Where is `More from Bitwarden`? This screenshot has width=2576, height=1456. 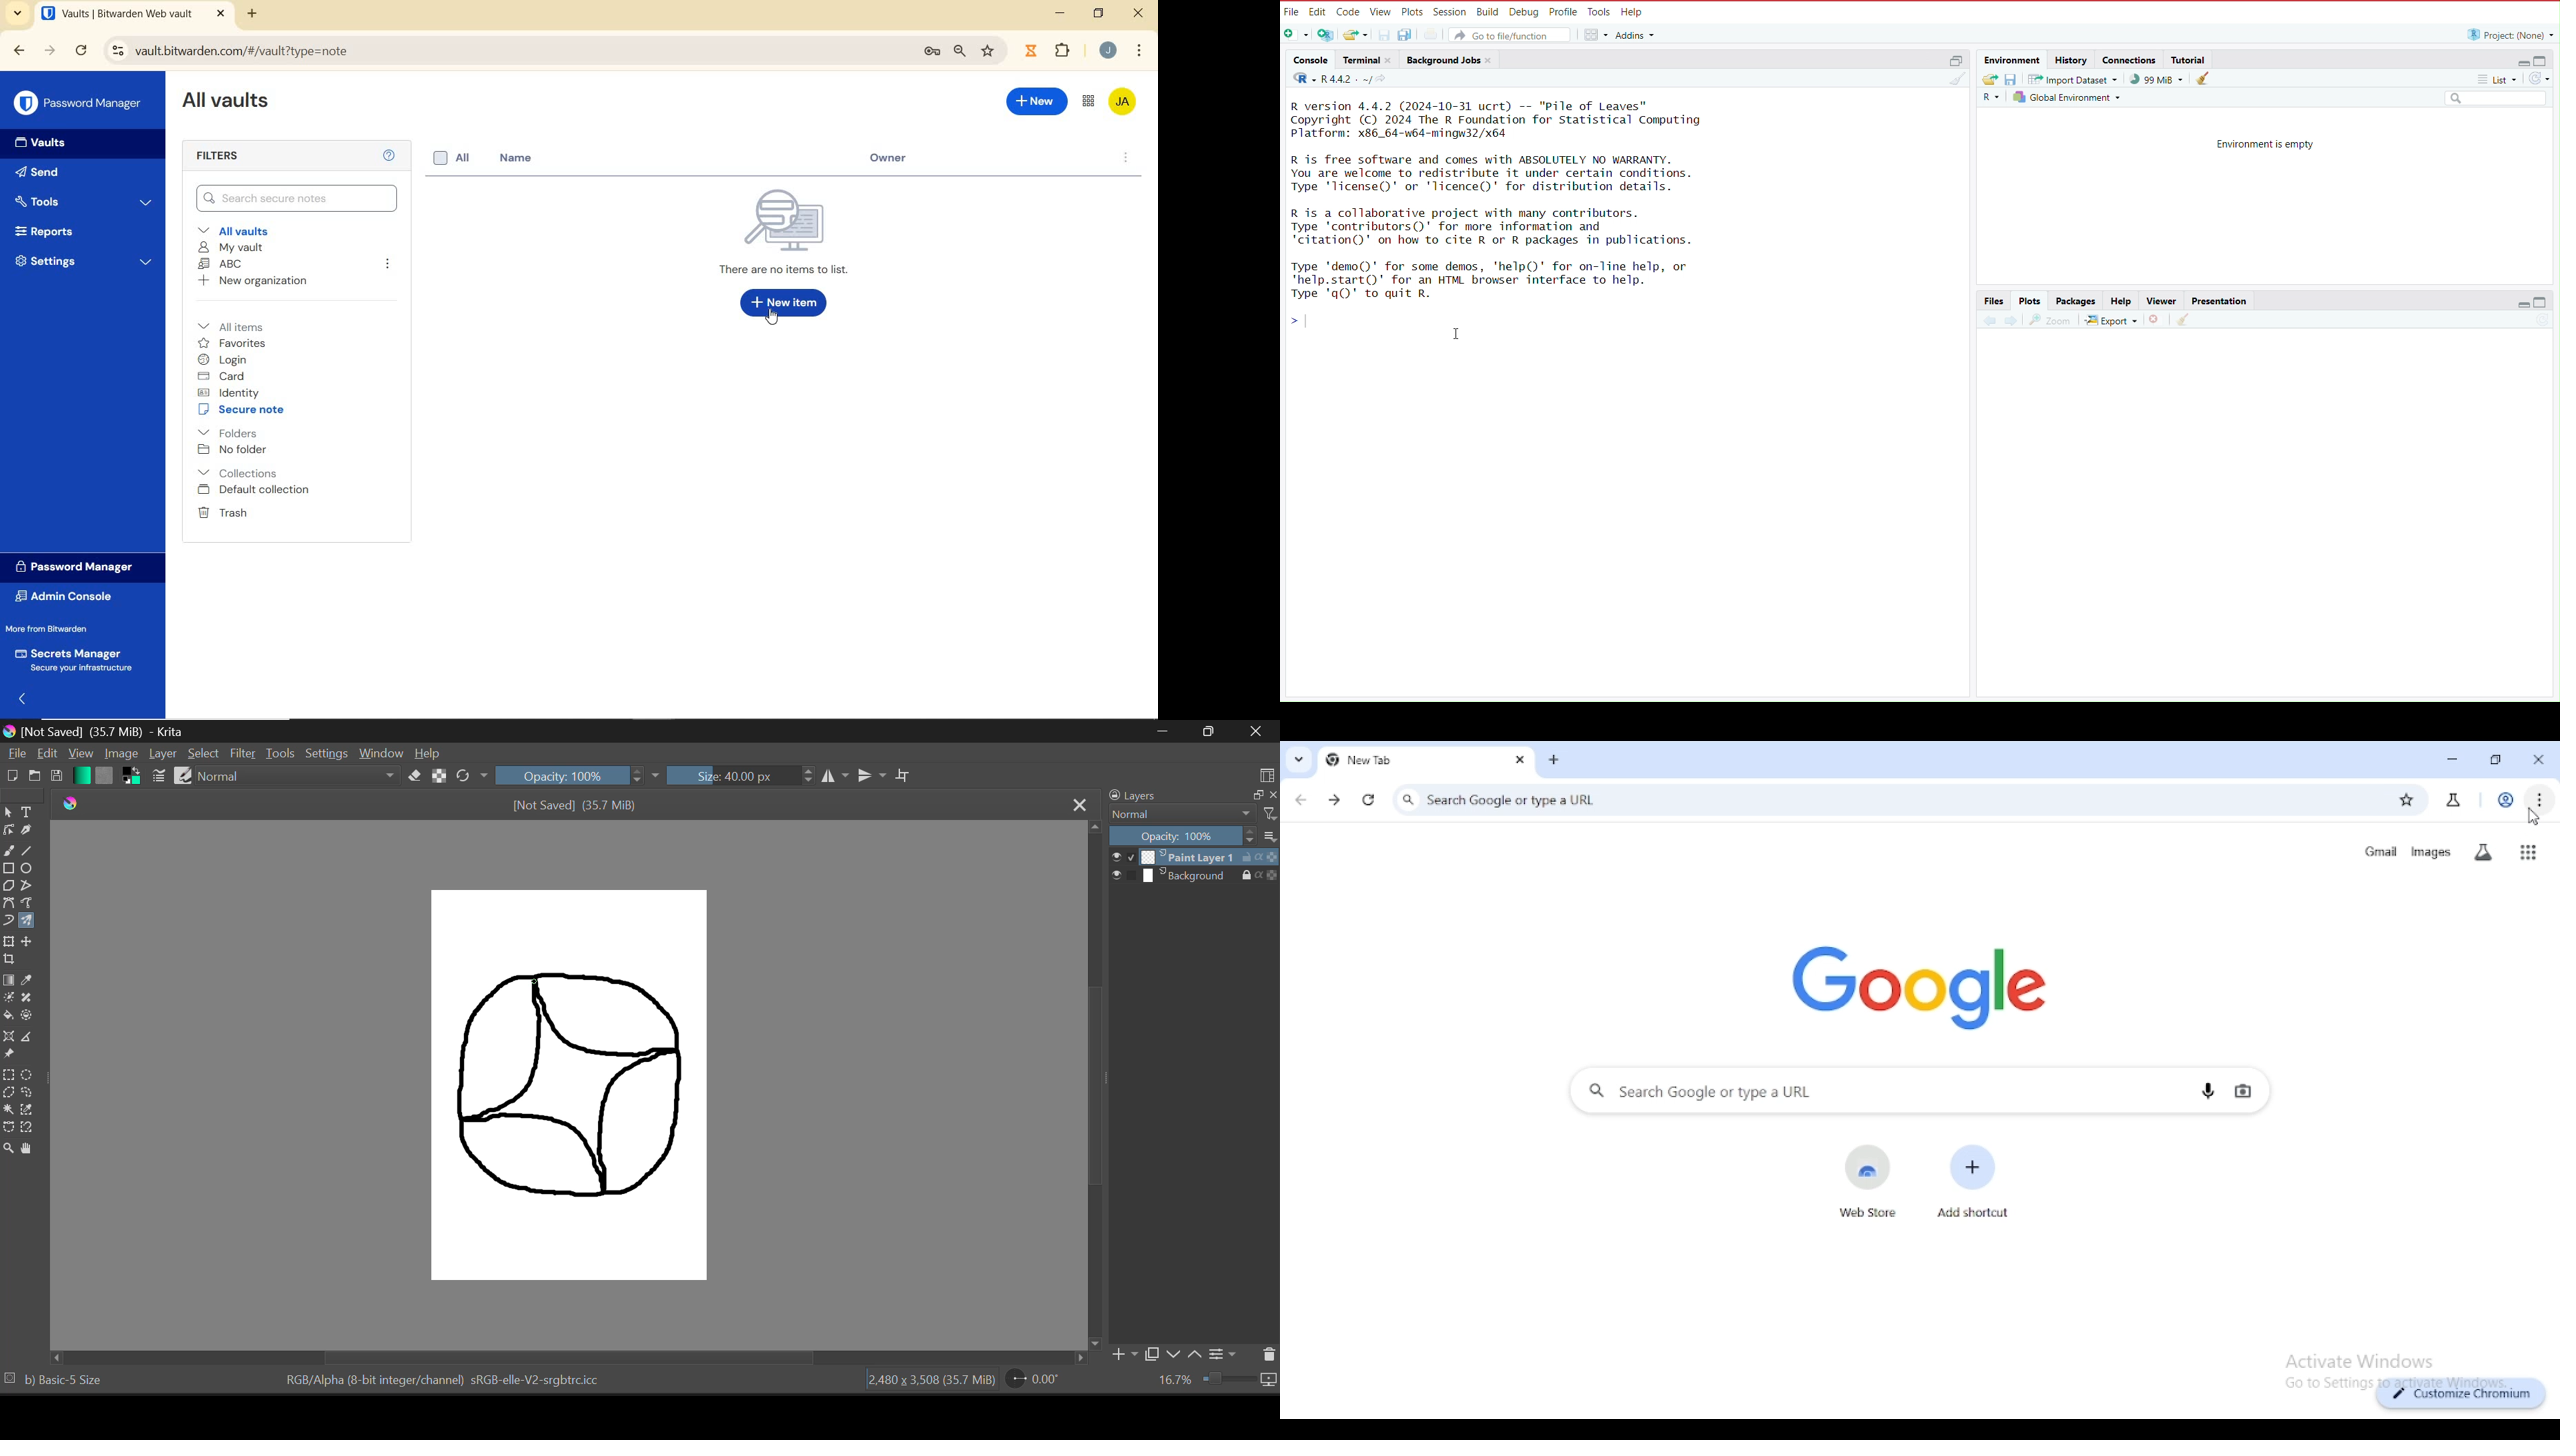 More from Bitwarden is located at coordinates (56, 628).